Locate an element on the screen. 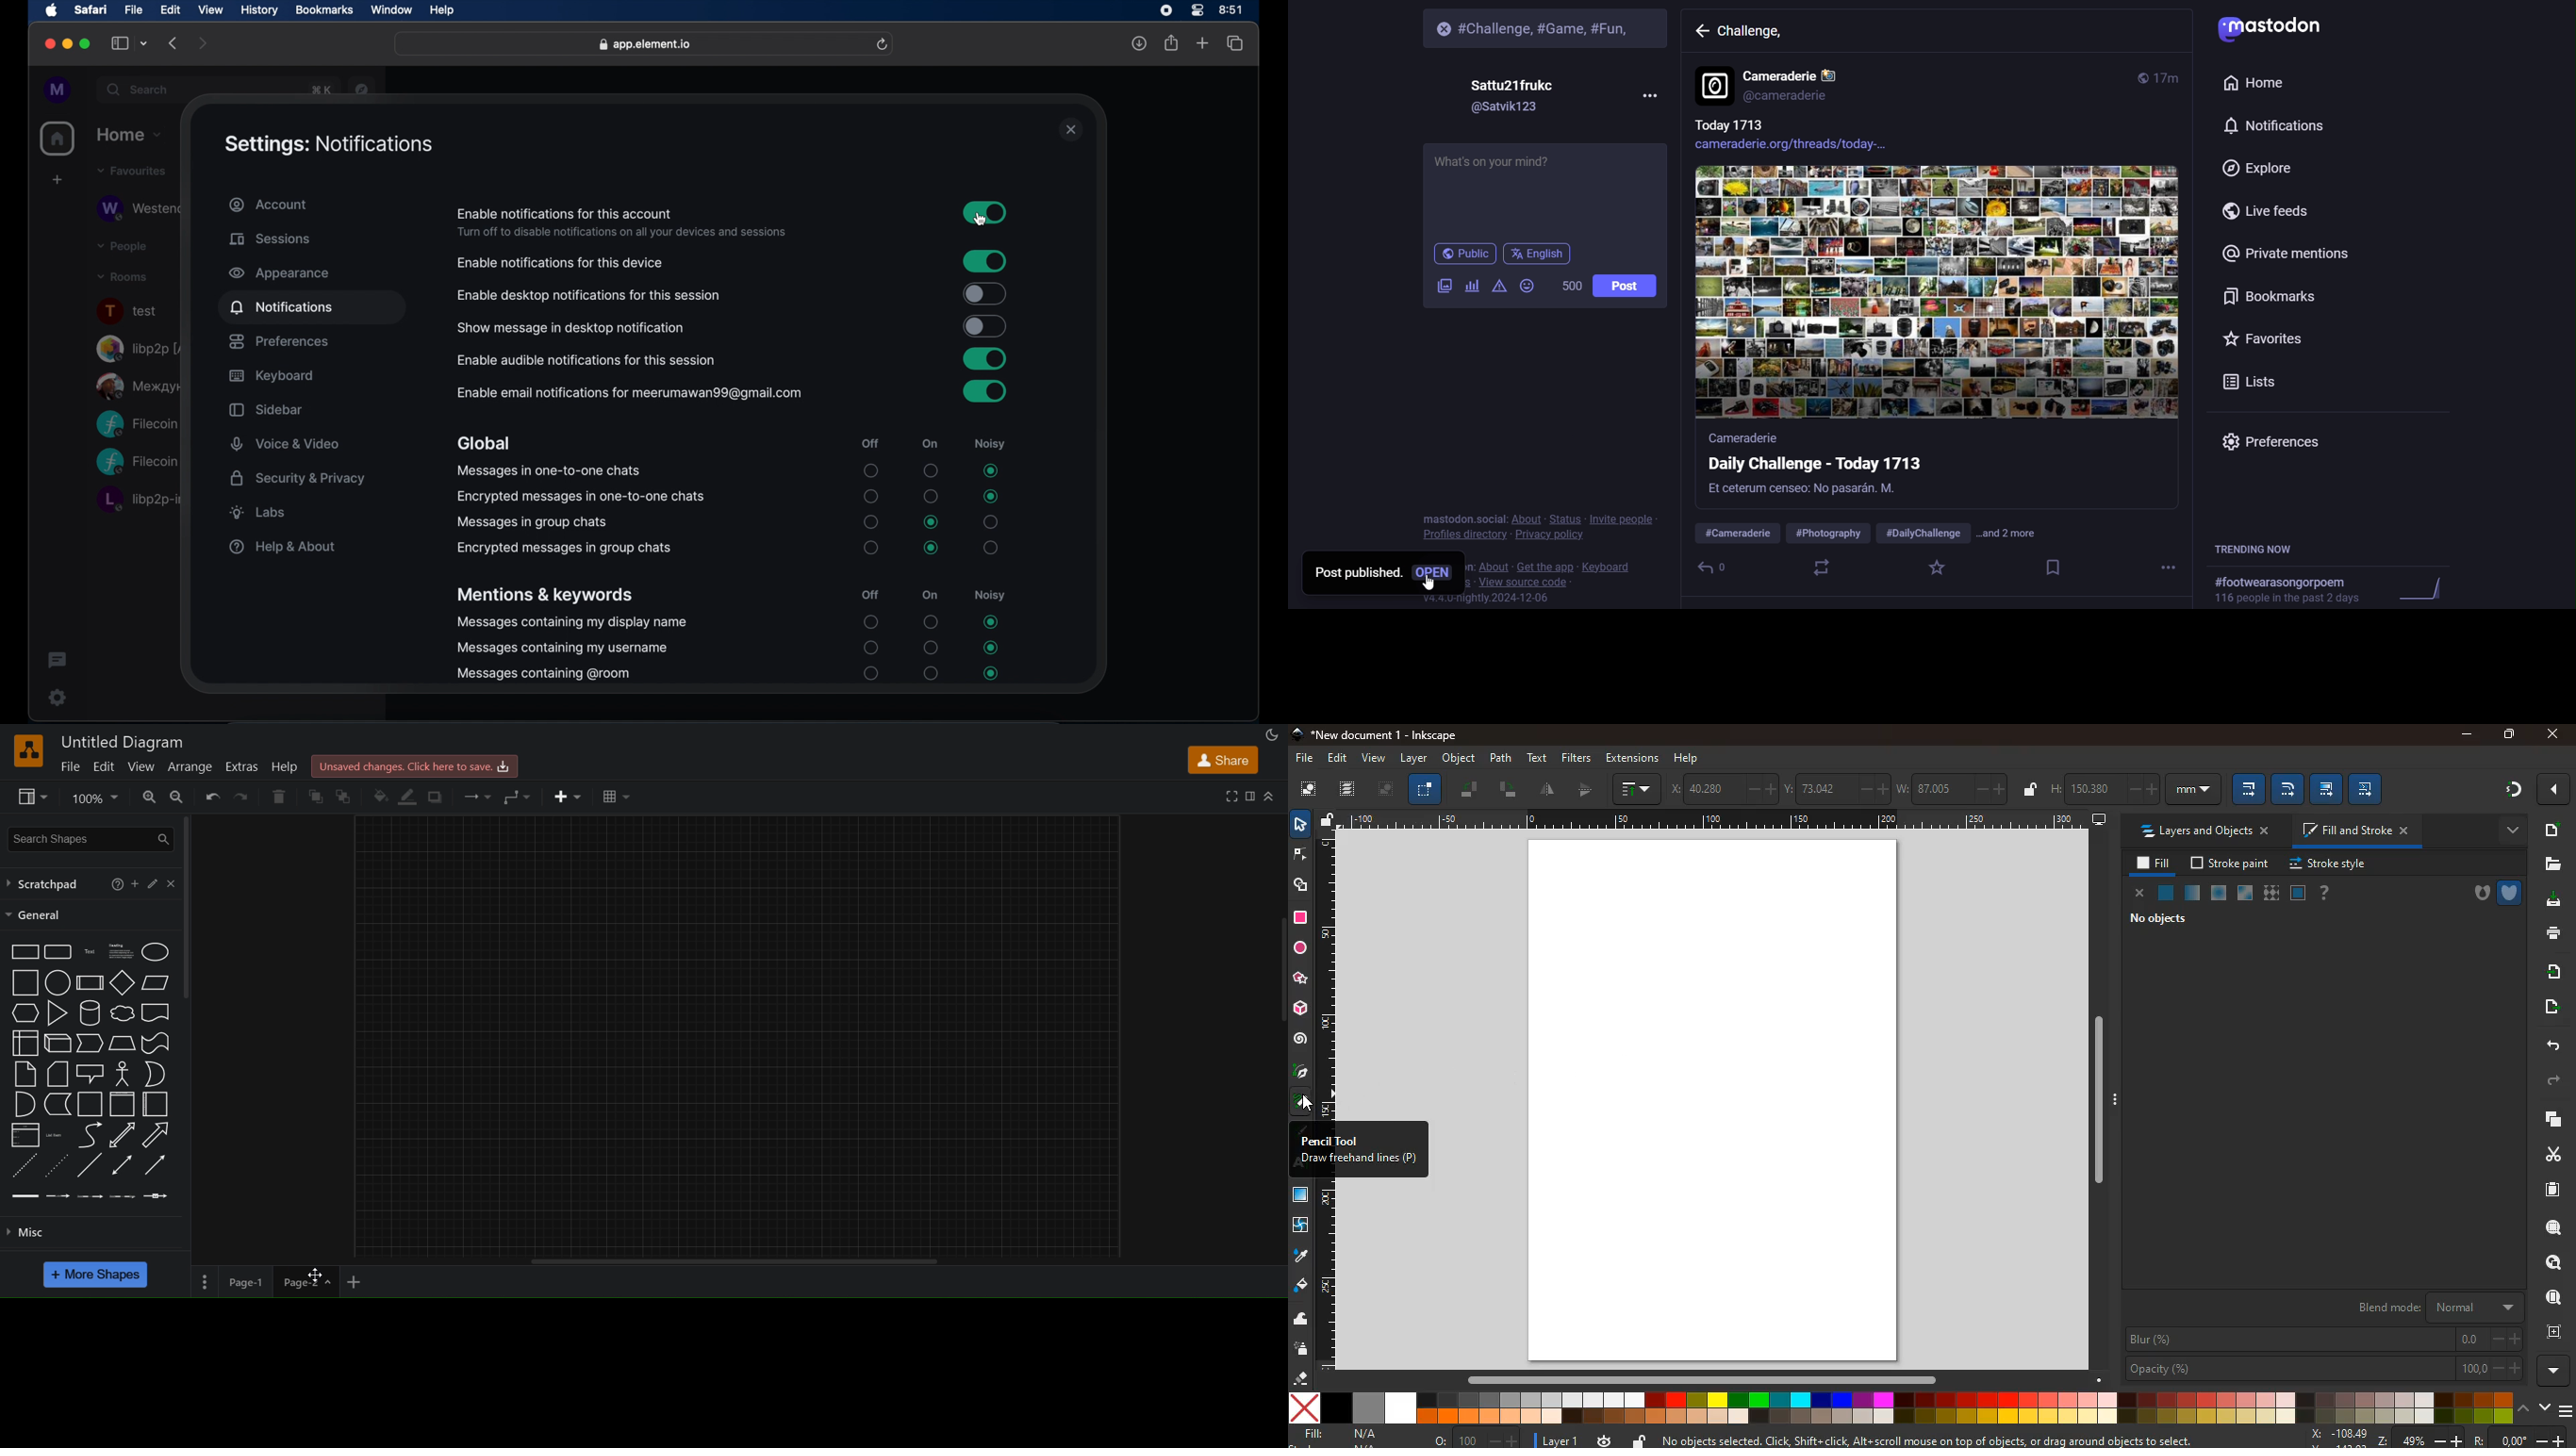 The width and height of the screenshot is (2576, 1456). appearance is located at coordinates (278, 274).